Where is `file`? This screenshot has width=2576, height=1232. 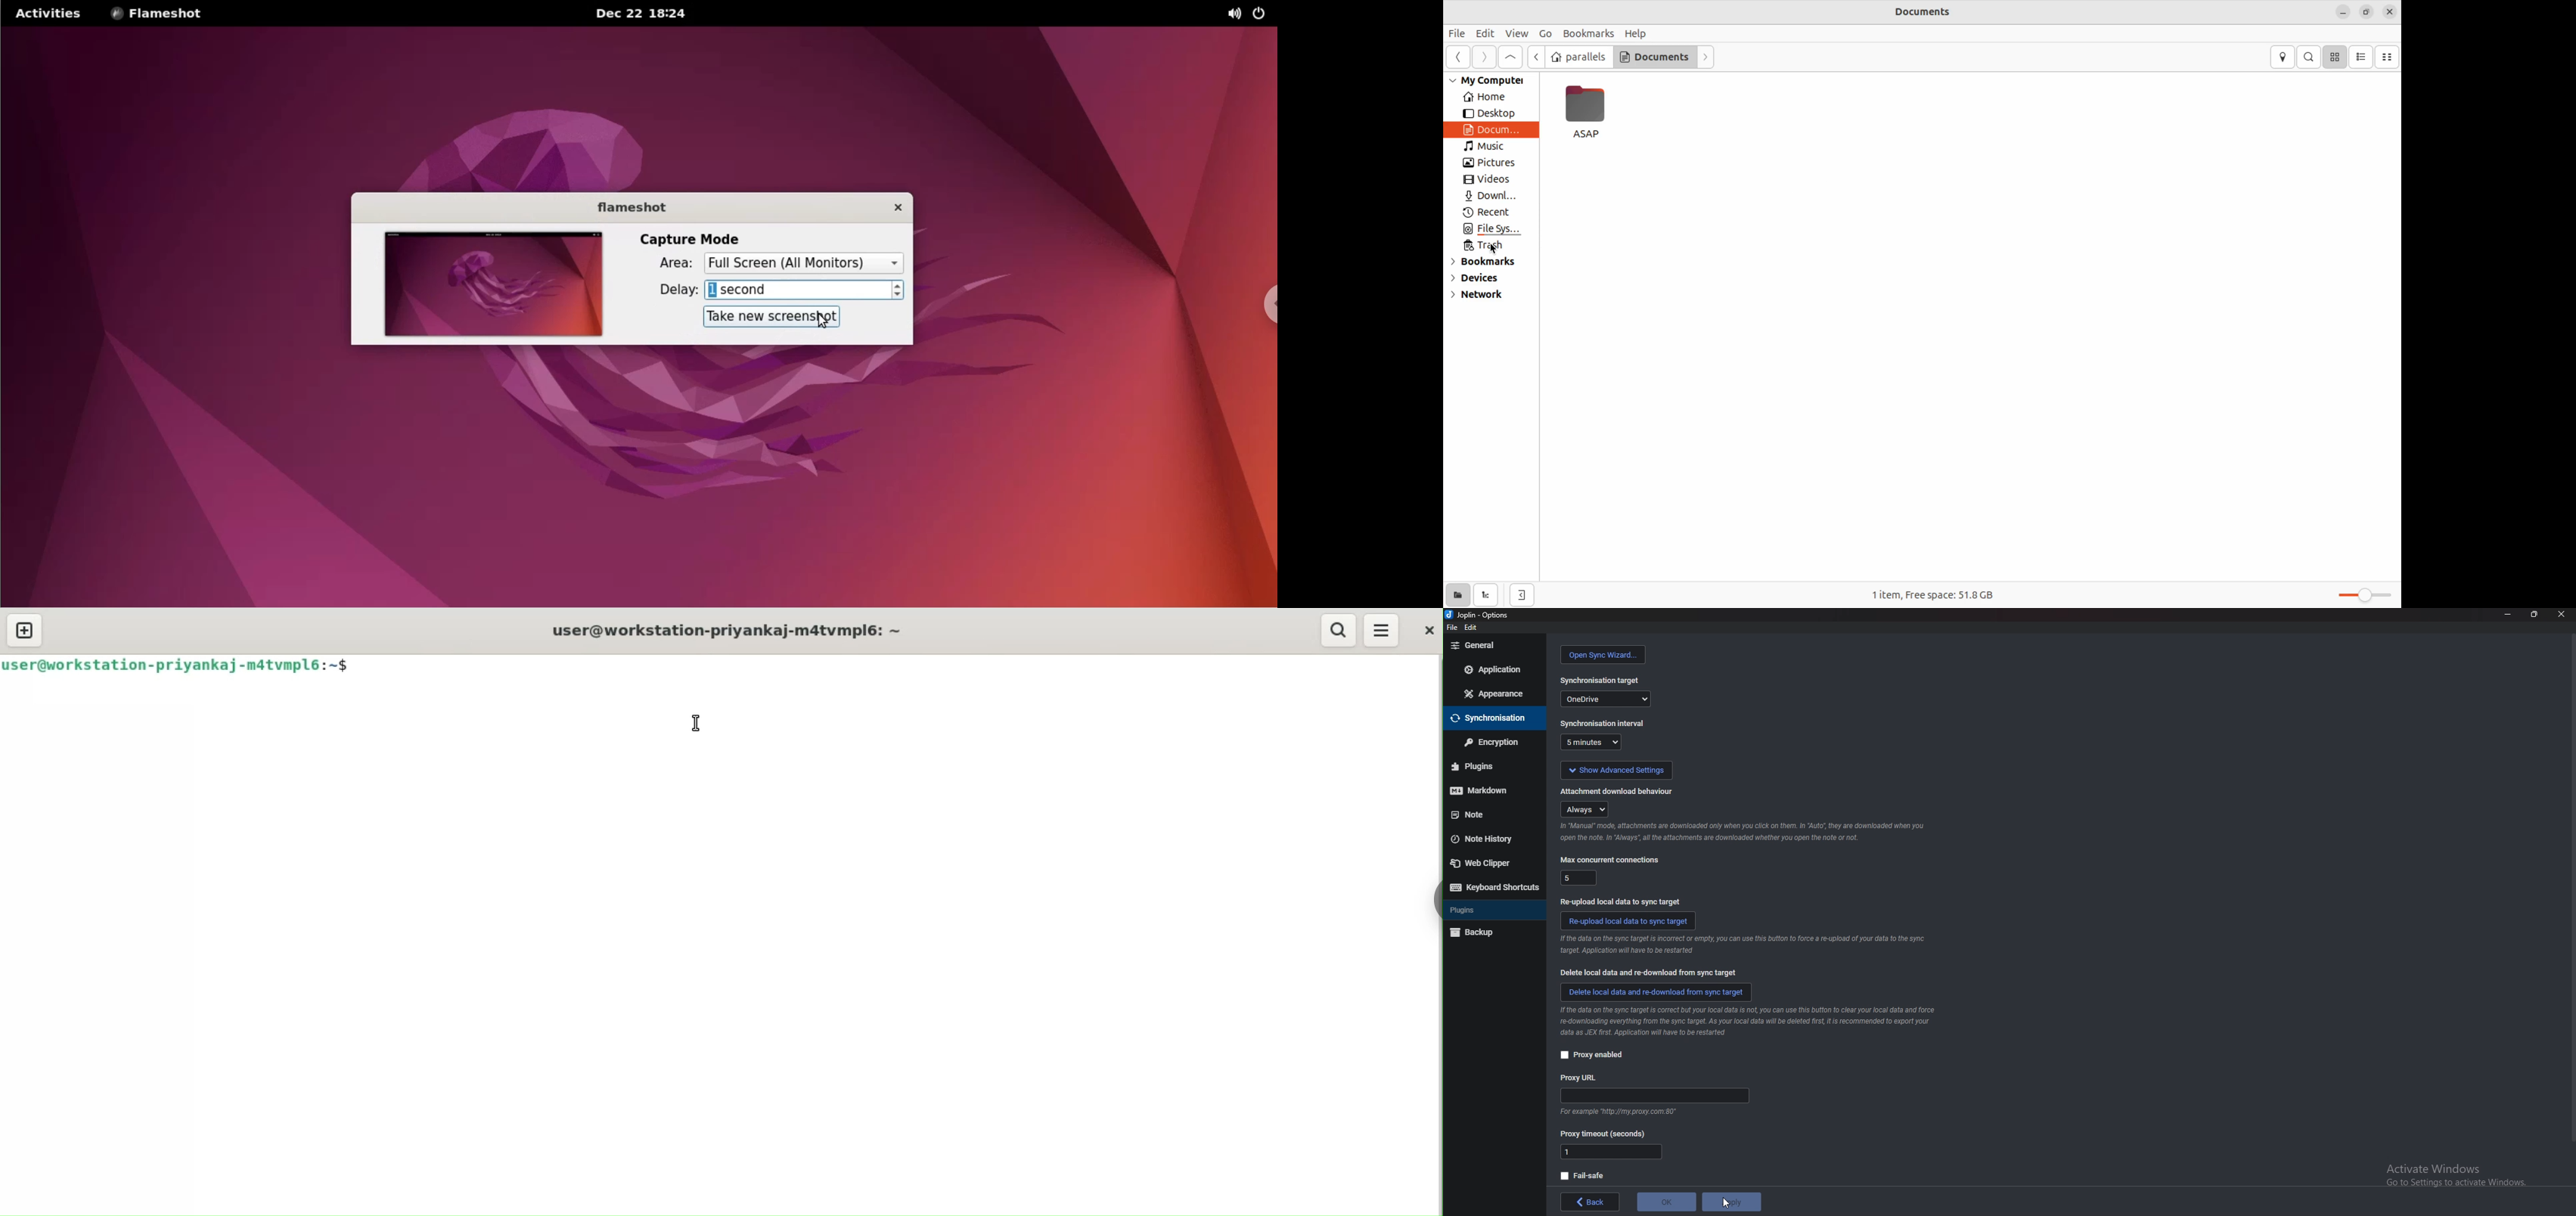
file is located at coordinates (1451, 627).